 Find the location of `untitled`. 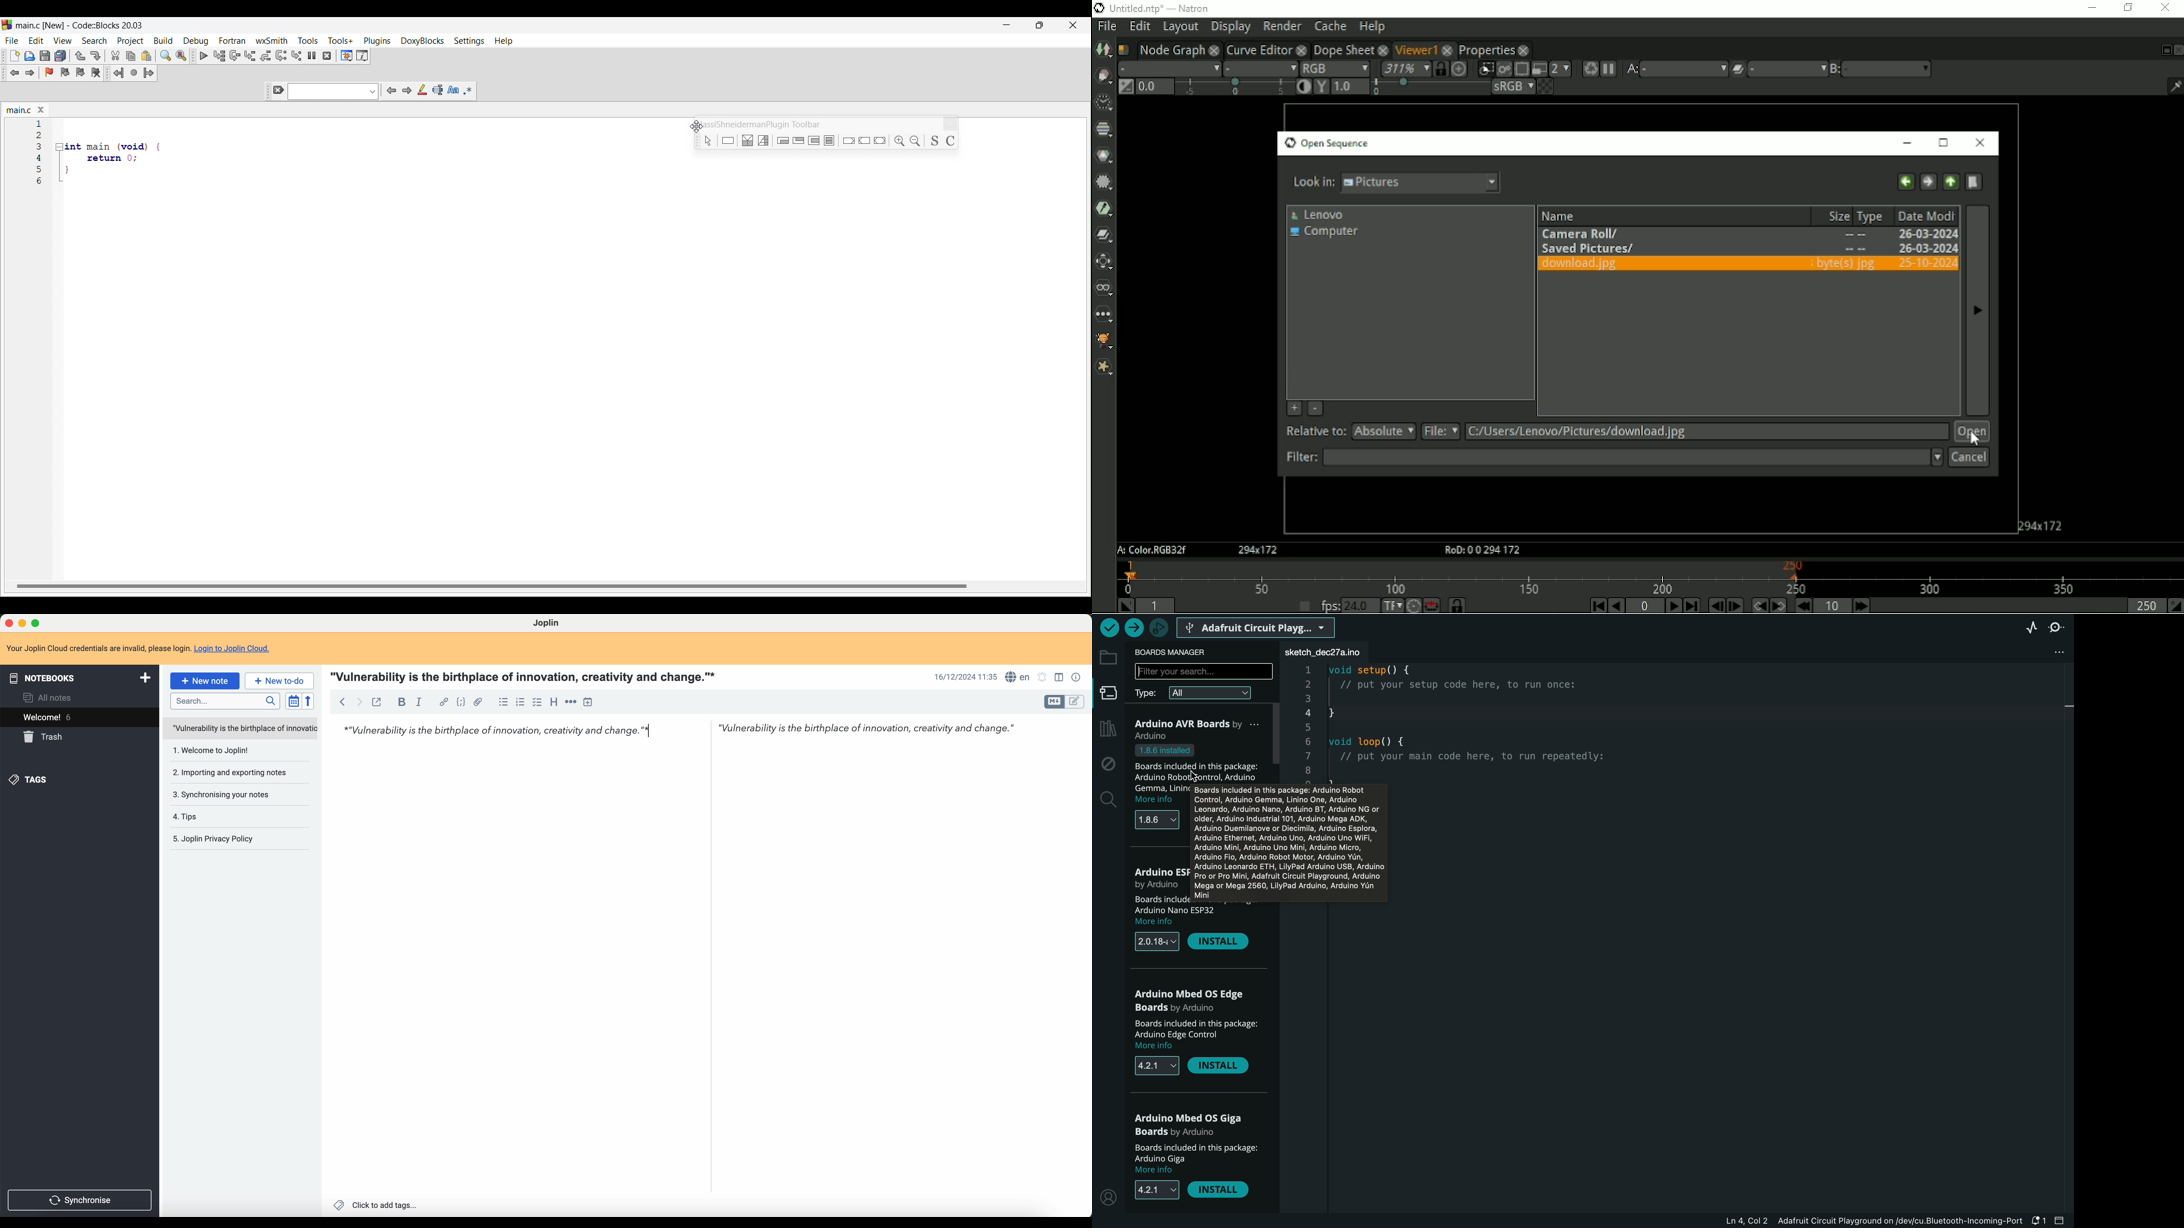

untitled is located at coordinates (240, 729).